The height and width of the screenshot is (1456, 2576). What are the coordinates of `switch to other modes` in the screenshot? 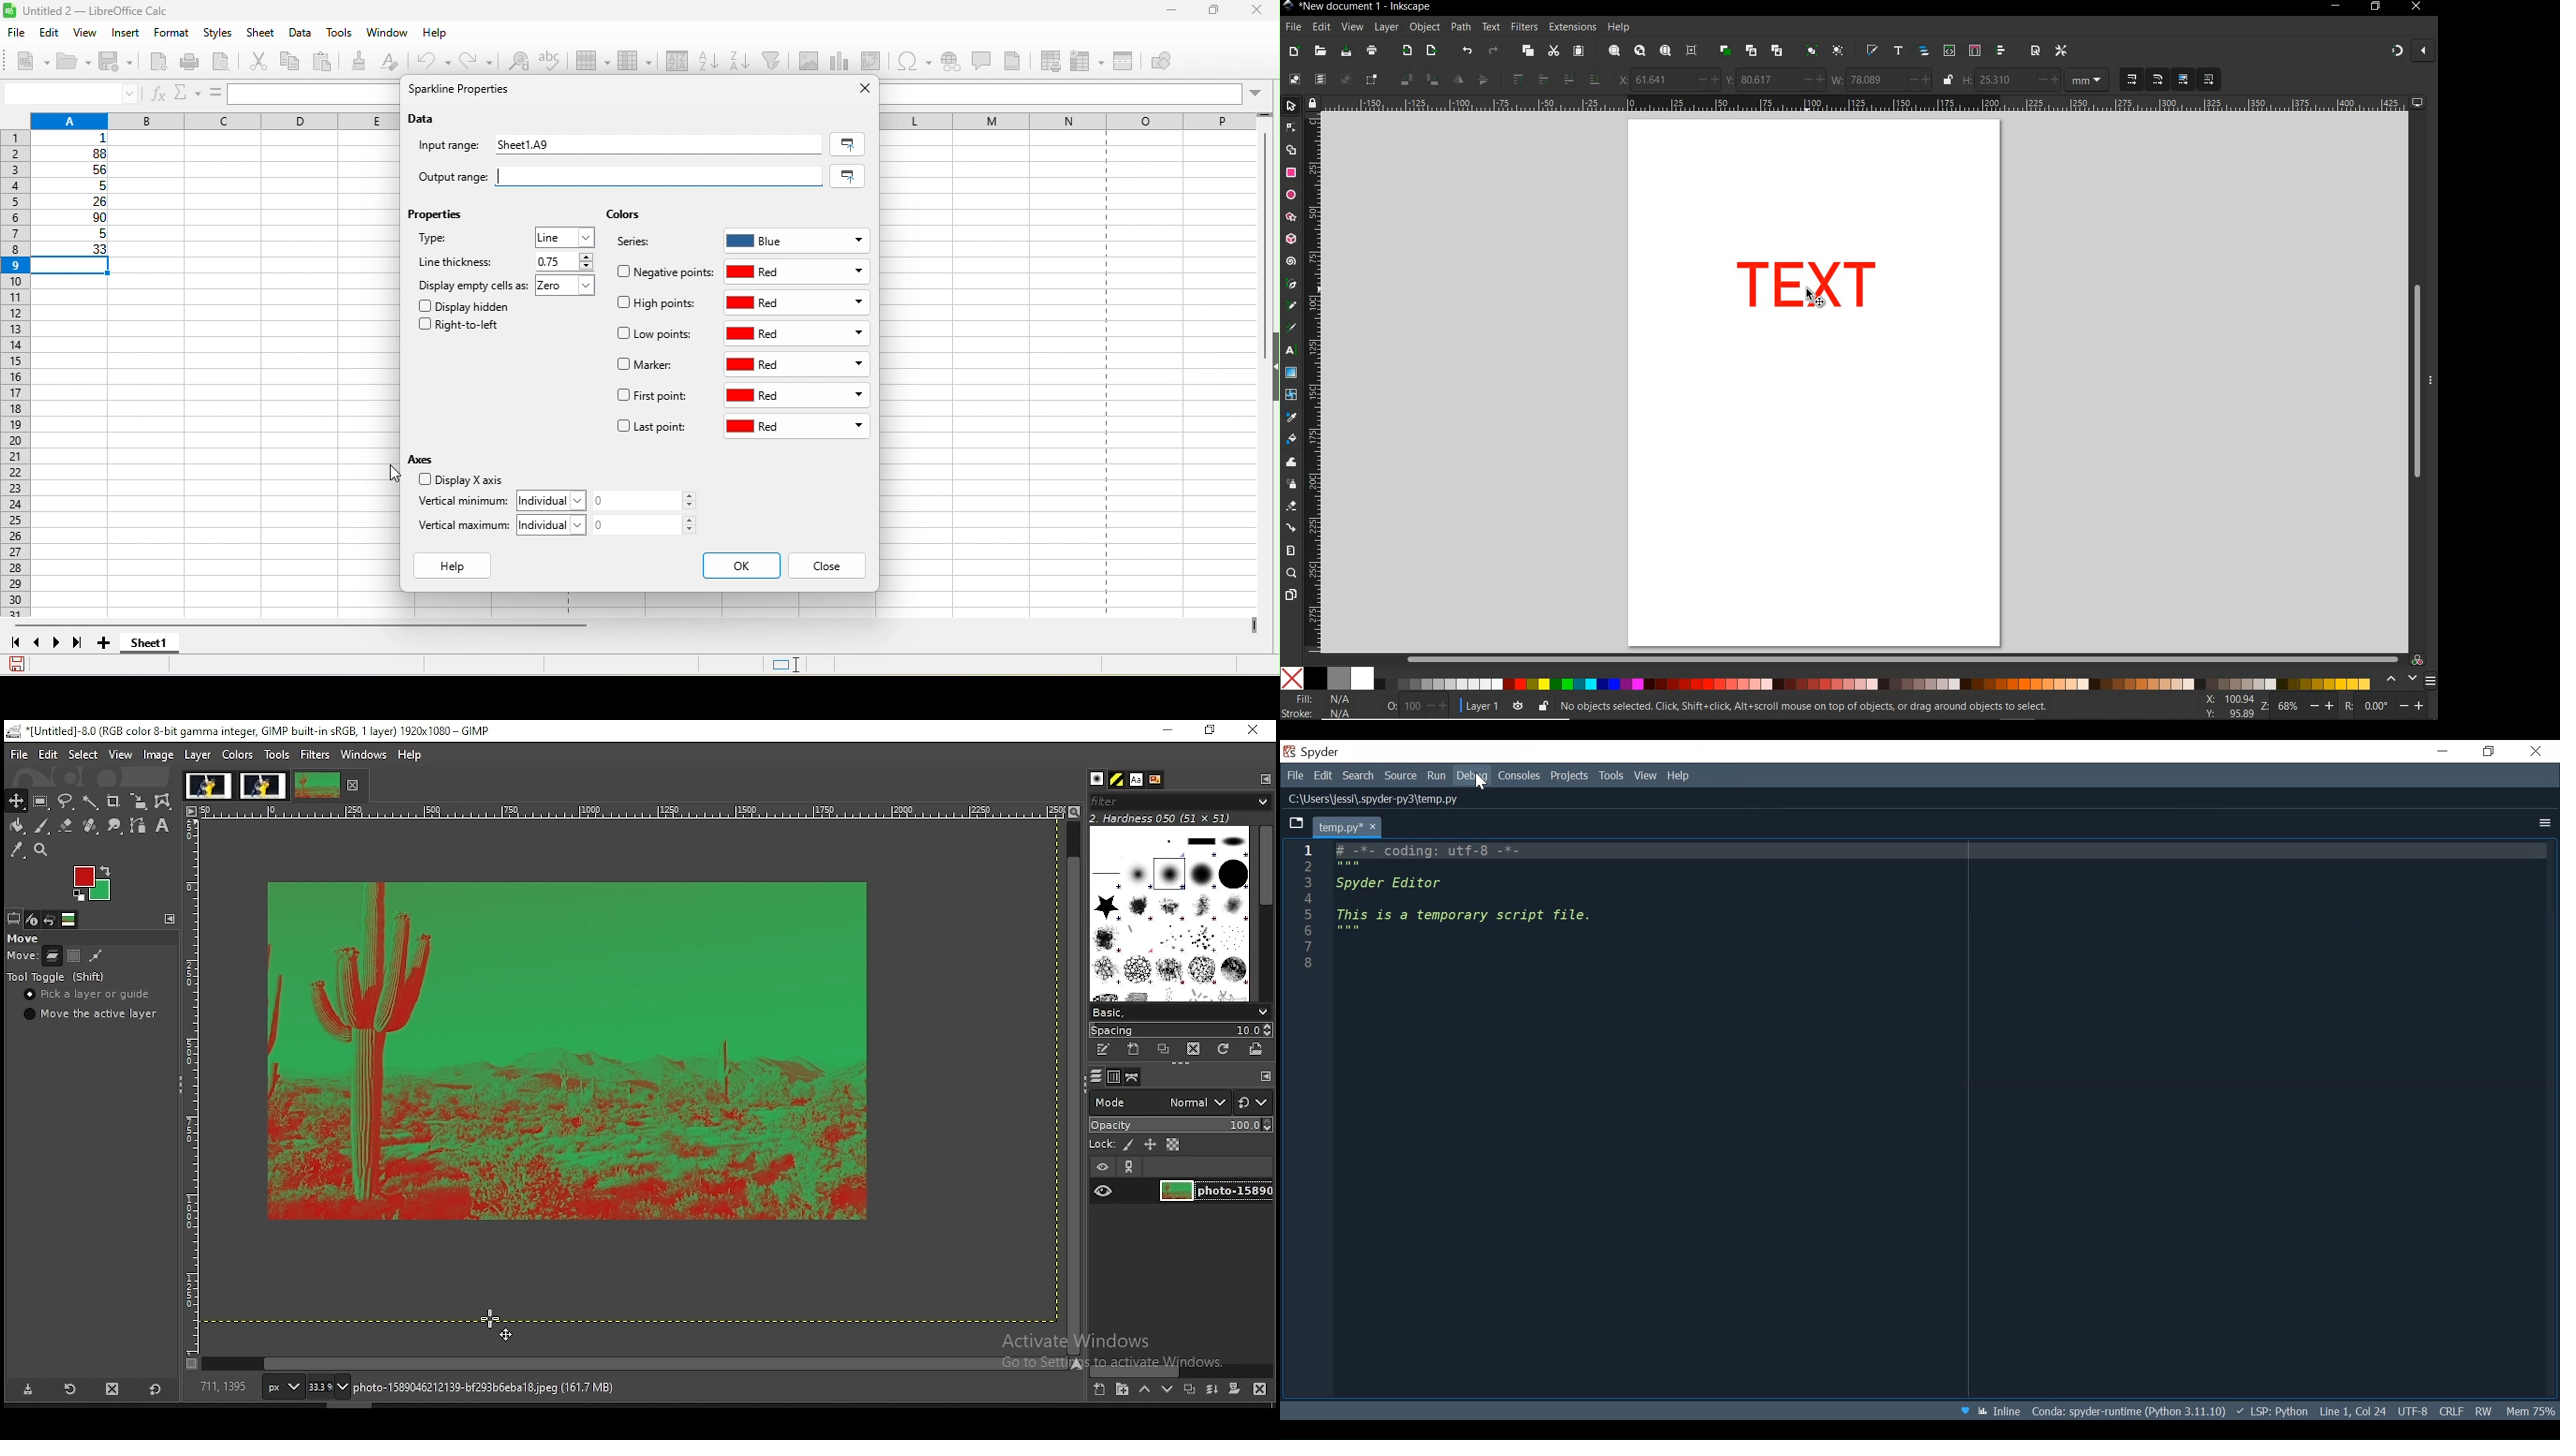 It's located at (1252, 1103).